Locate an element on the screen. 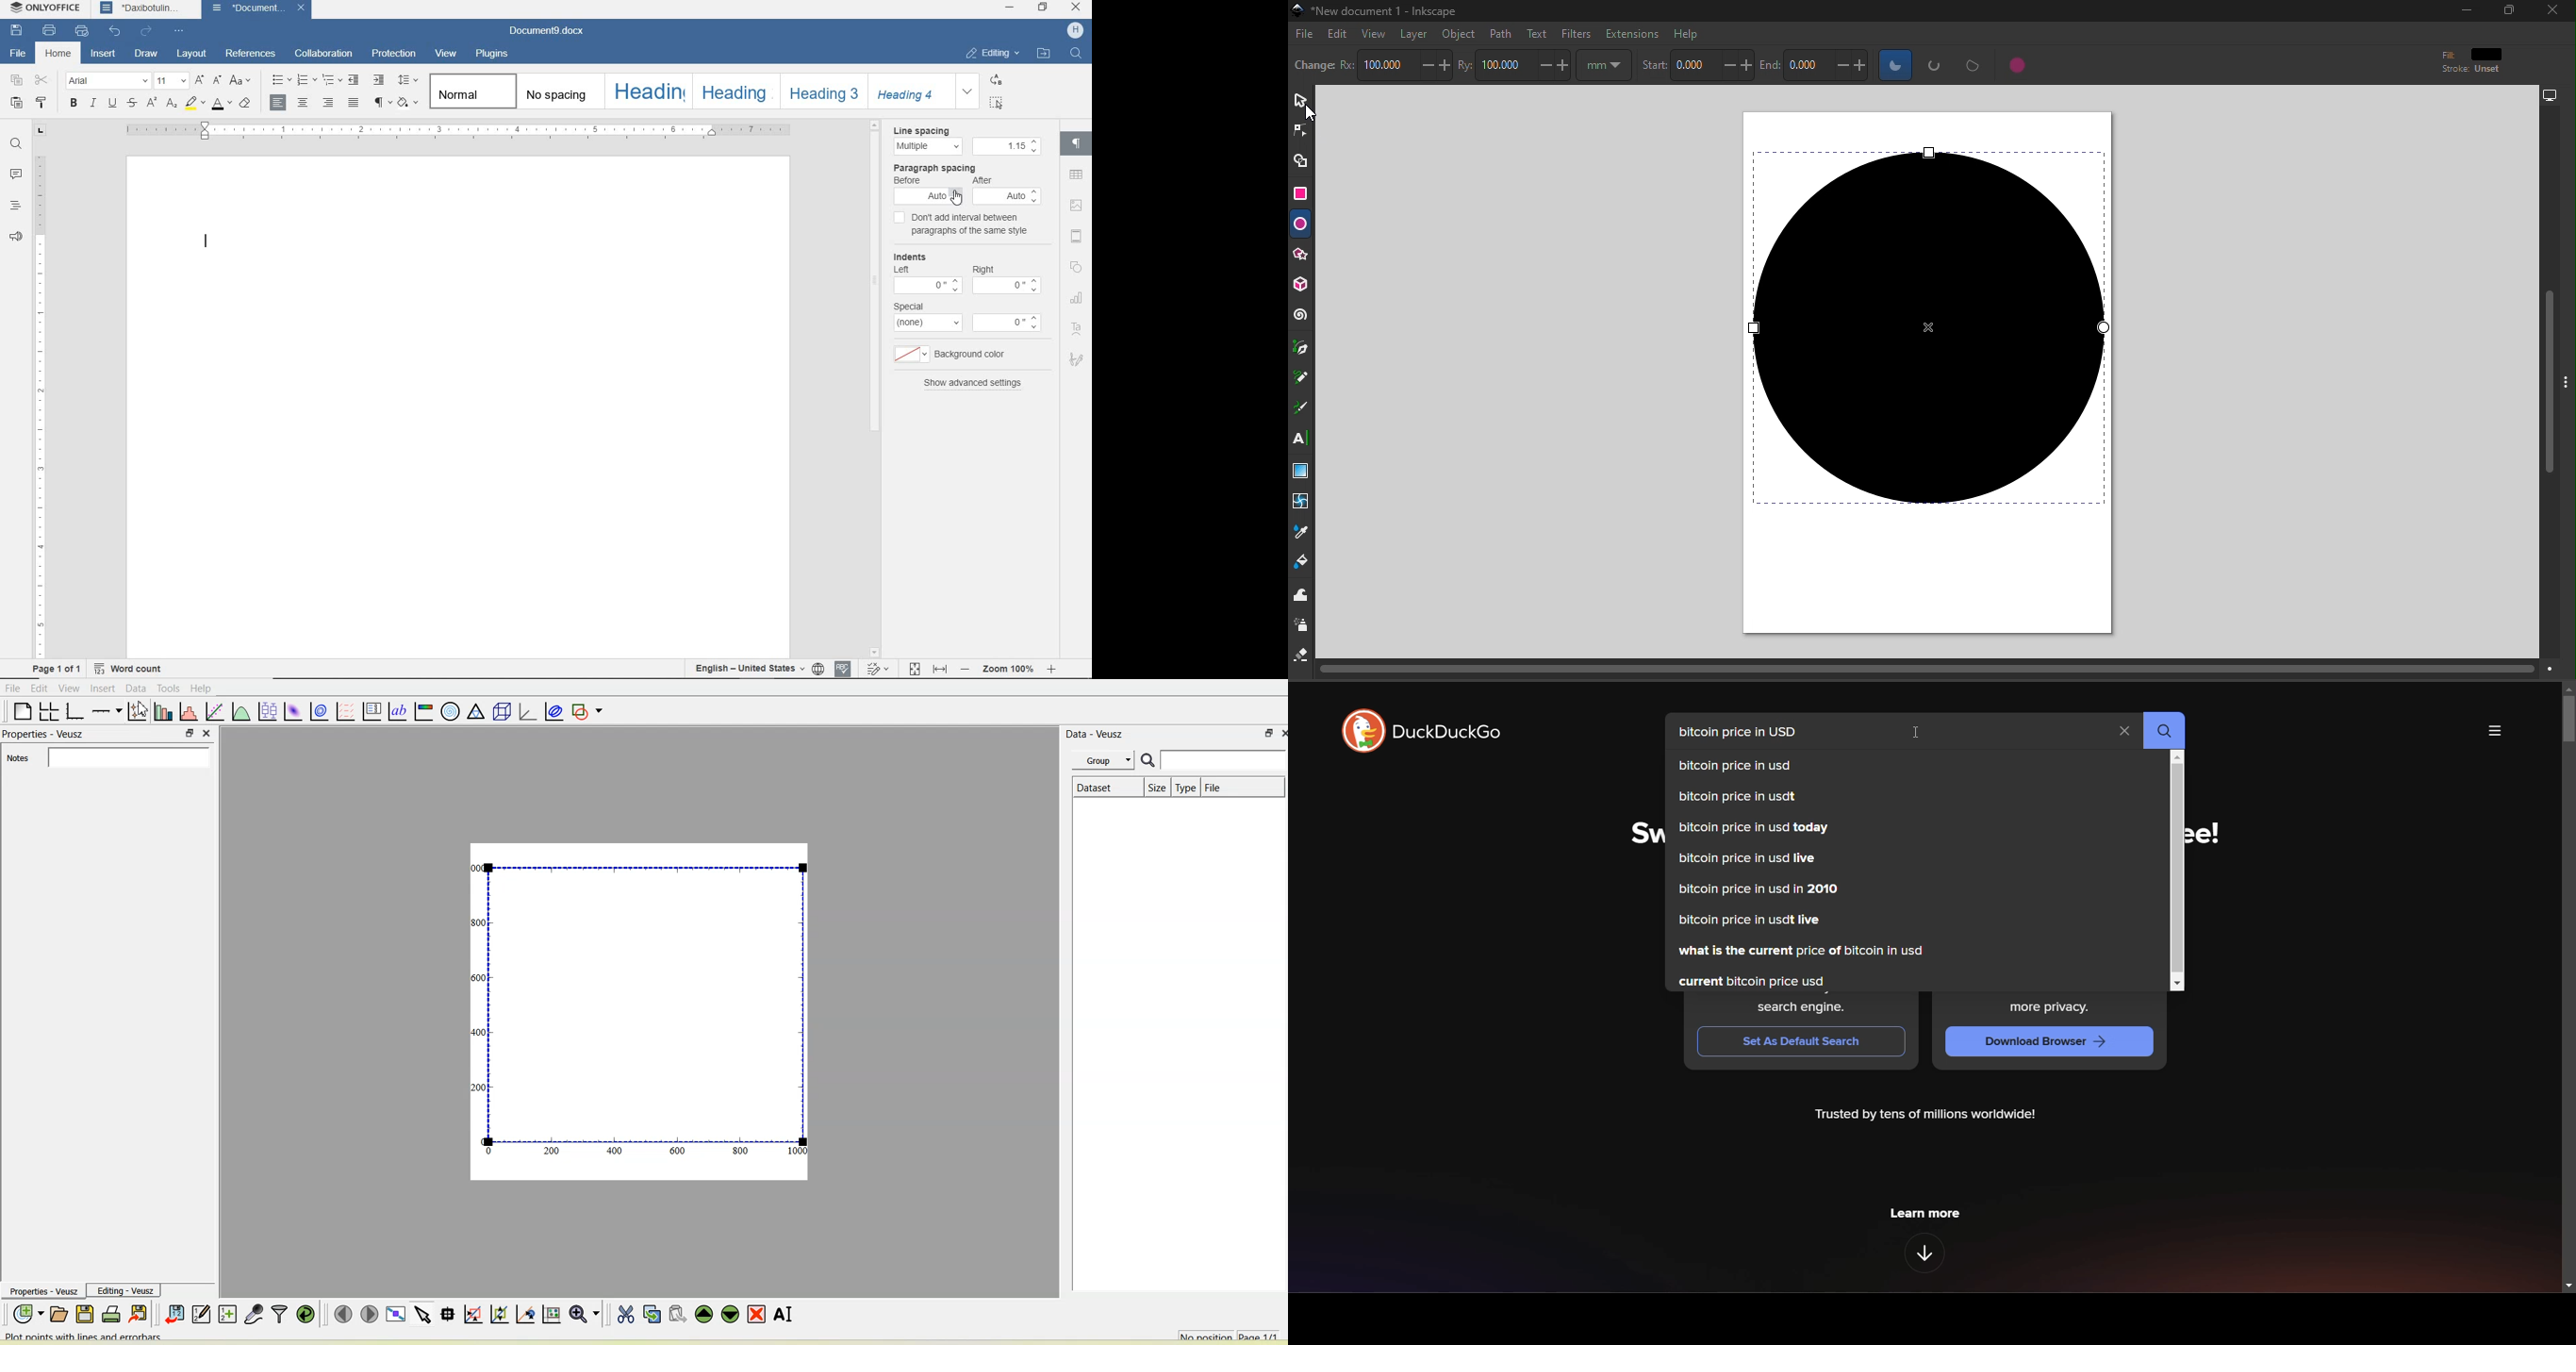 Image resolution: width=2576 pixels, height=1372 pixels. search term is located at coordinates (1739, 733).